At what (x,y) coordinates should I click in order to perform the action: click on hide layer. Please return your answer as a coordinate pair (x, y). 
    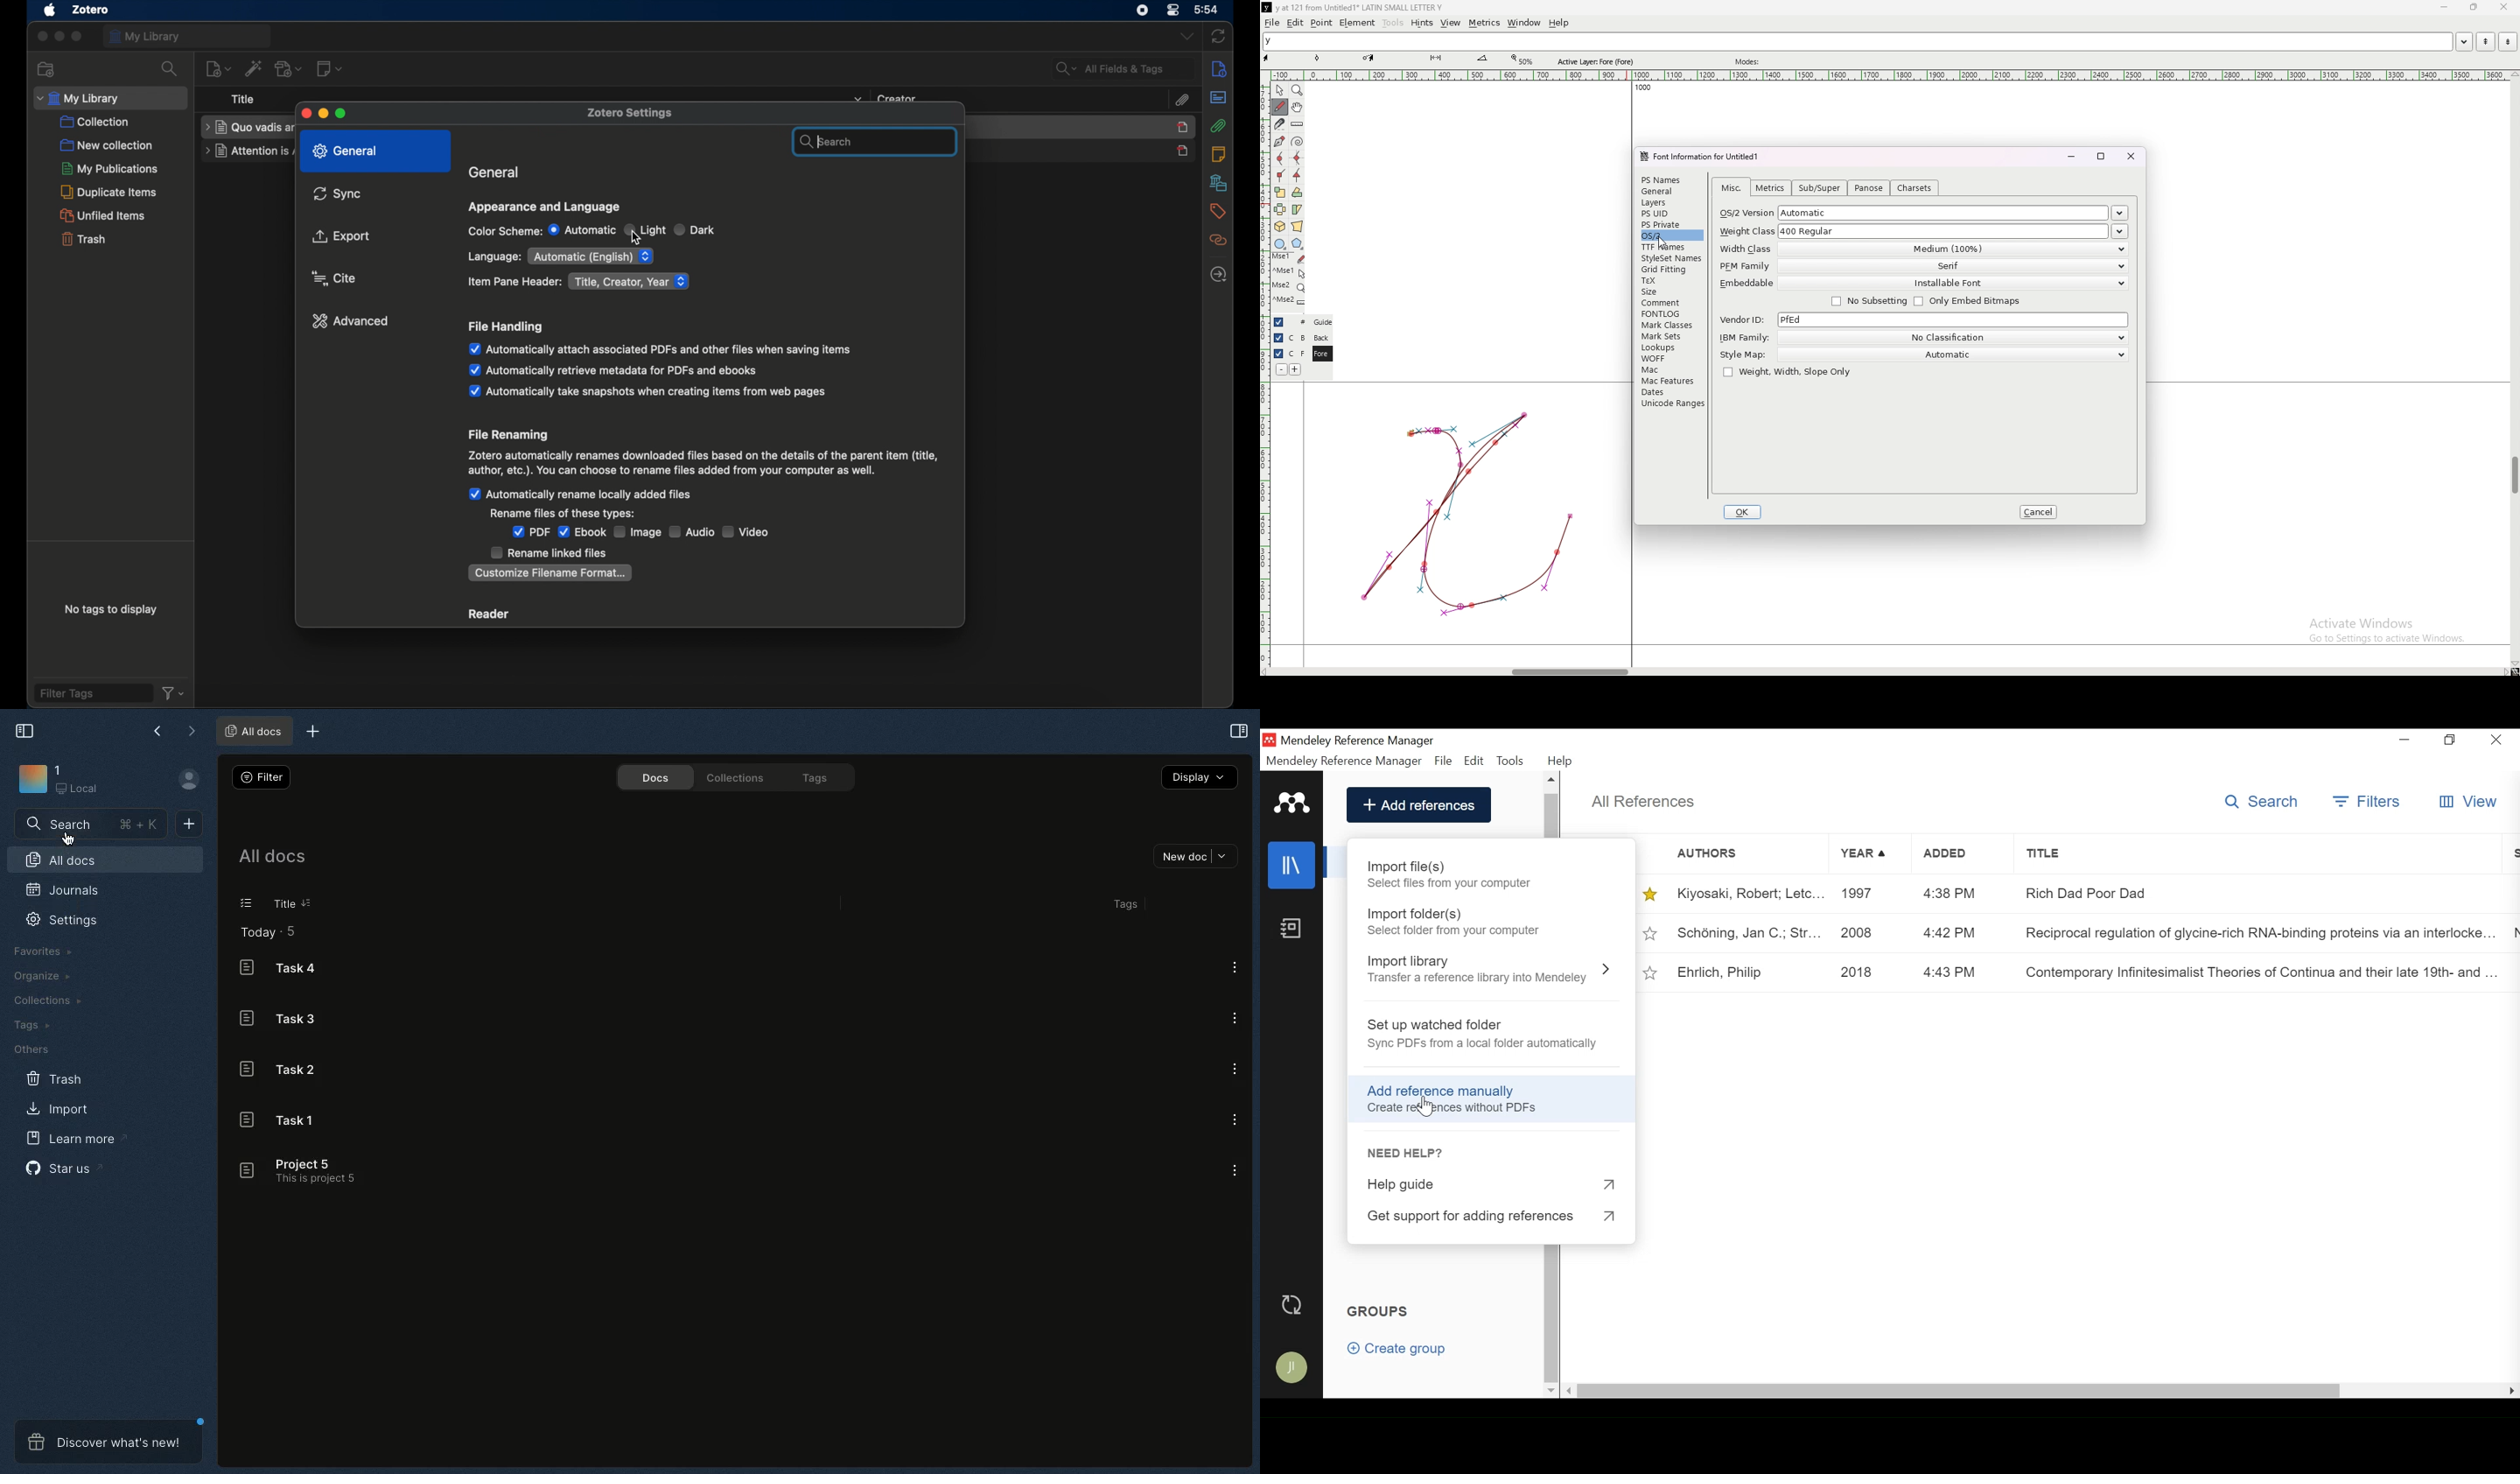
    Looking at the image, I should click on (1279, 322).